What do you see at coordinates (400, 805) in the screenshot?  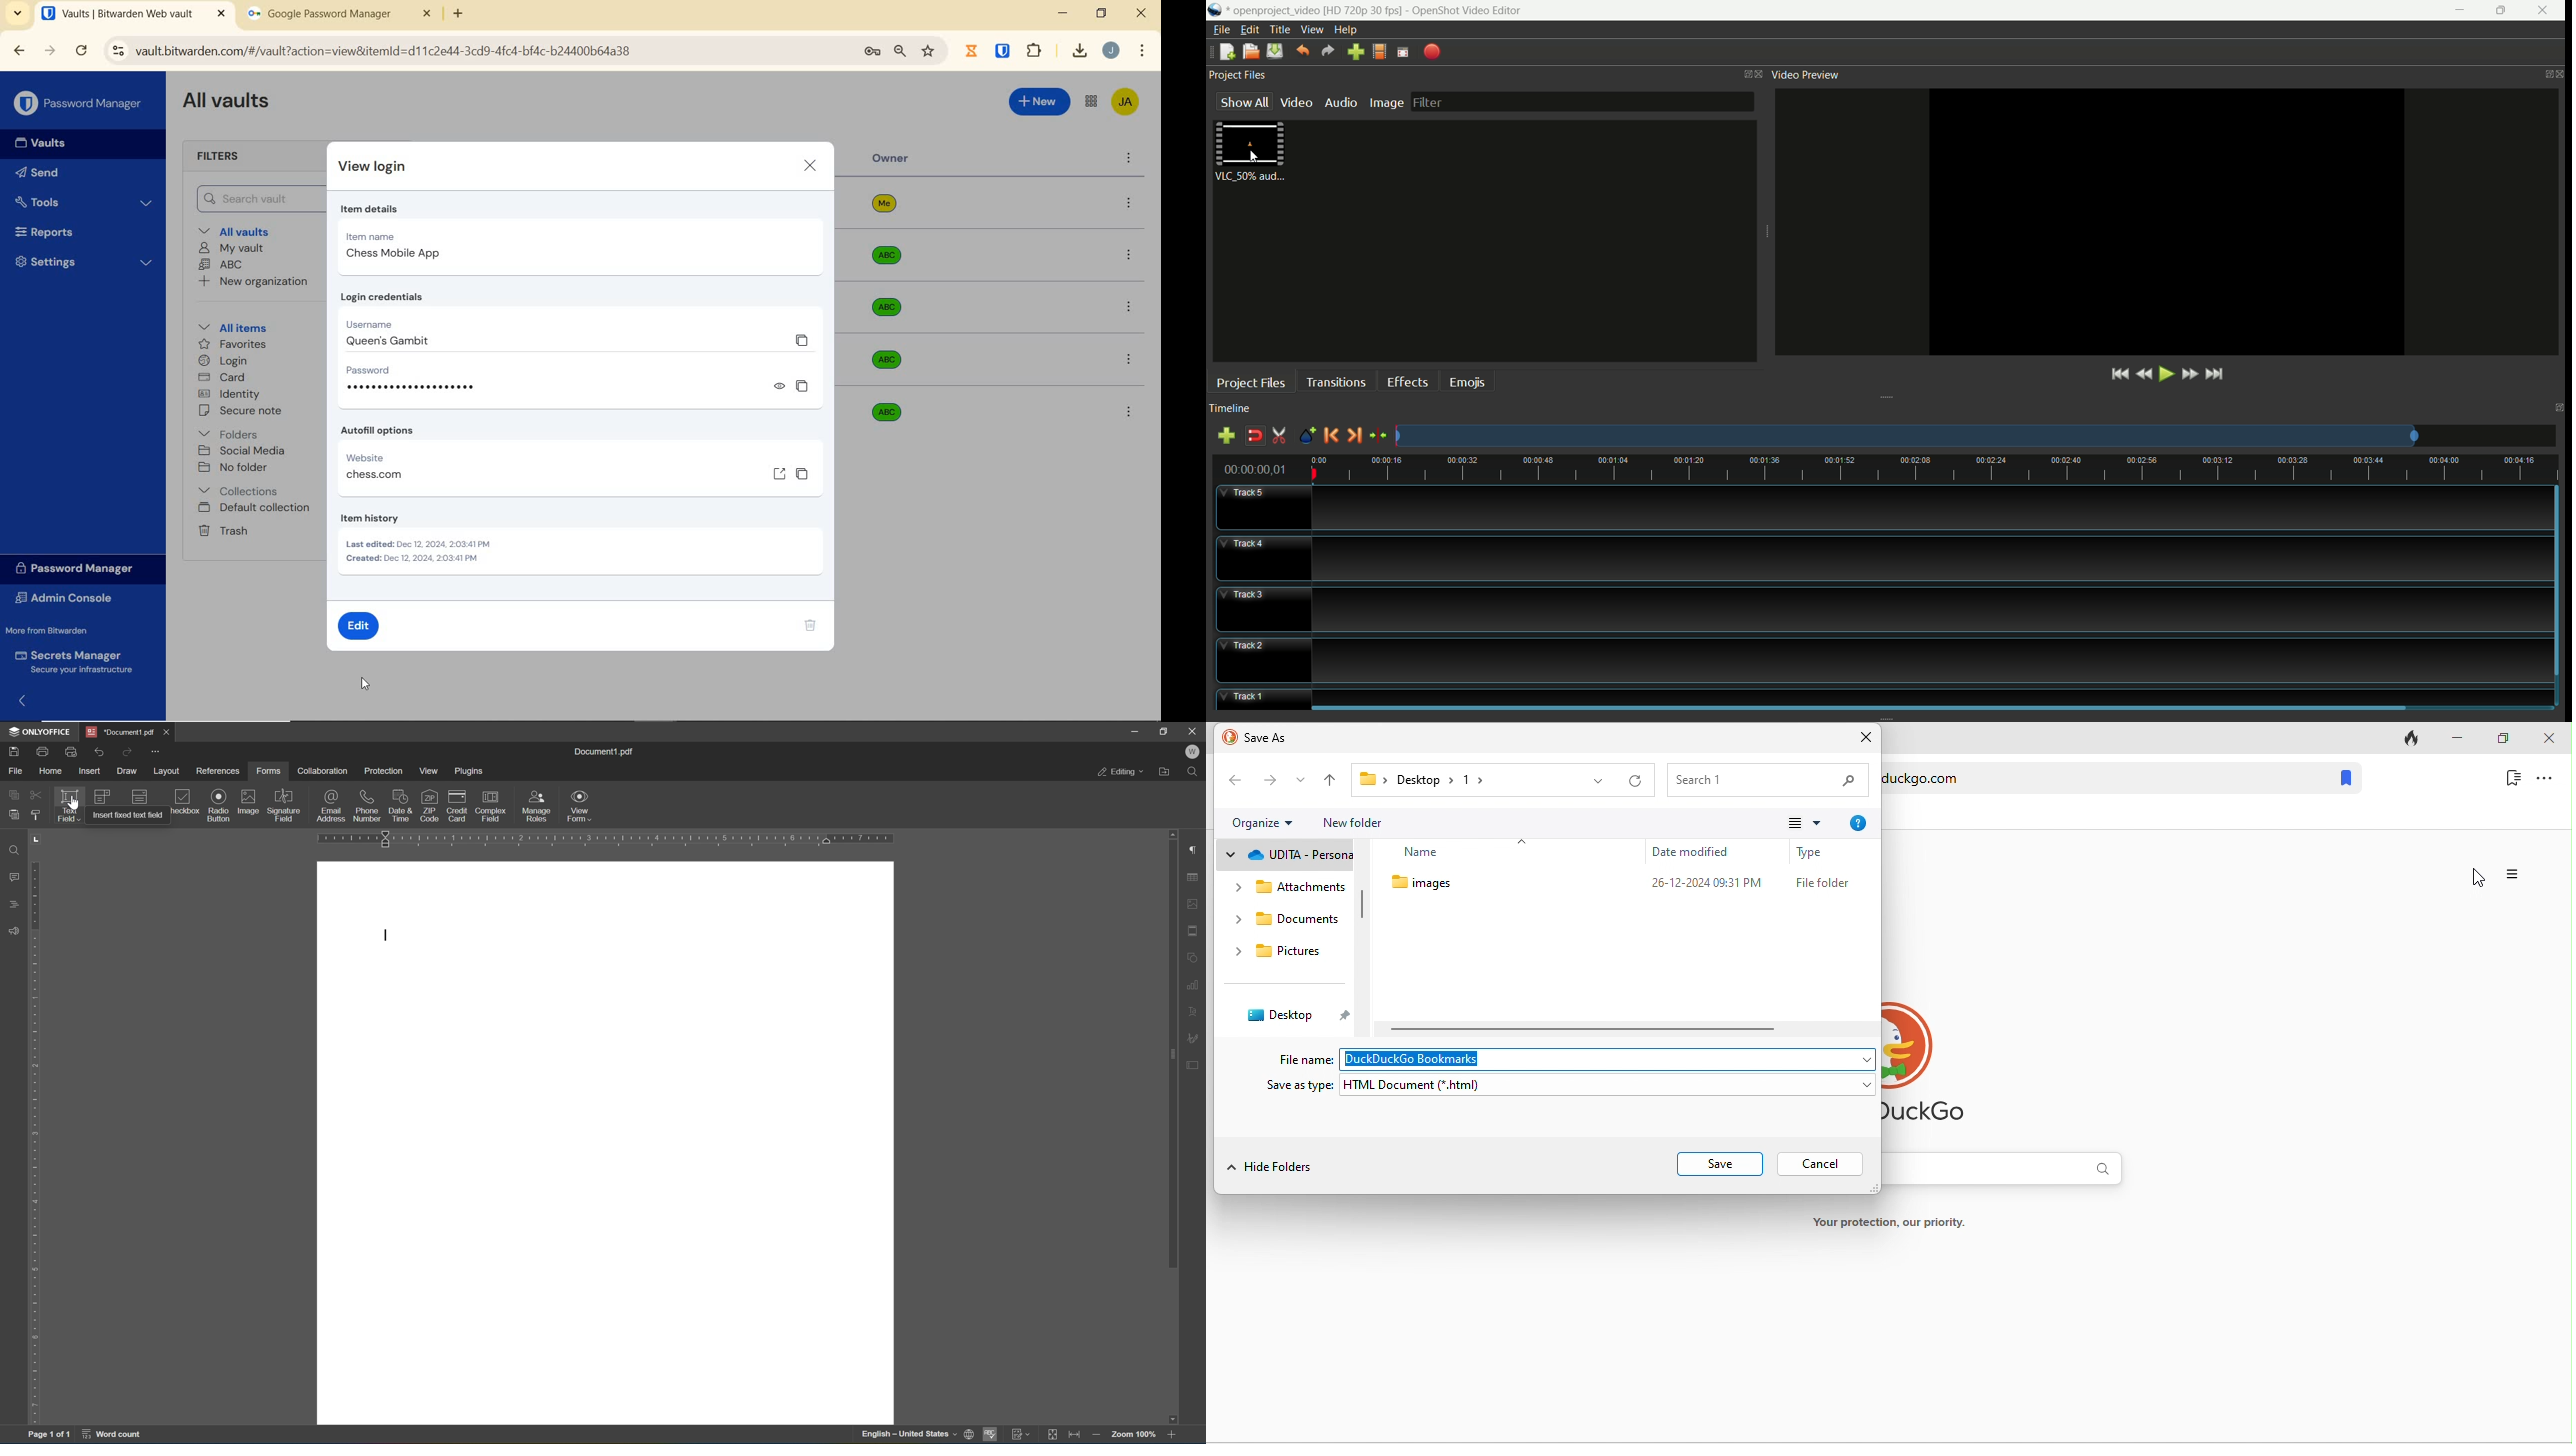 I see `date and time` at bounding box center [400, 805].